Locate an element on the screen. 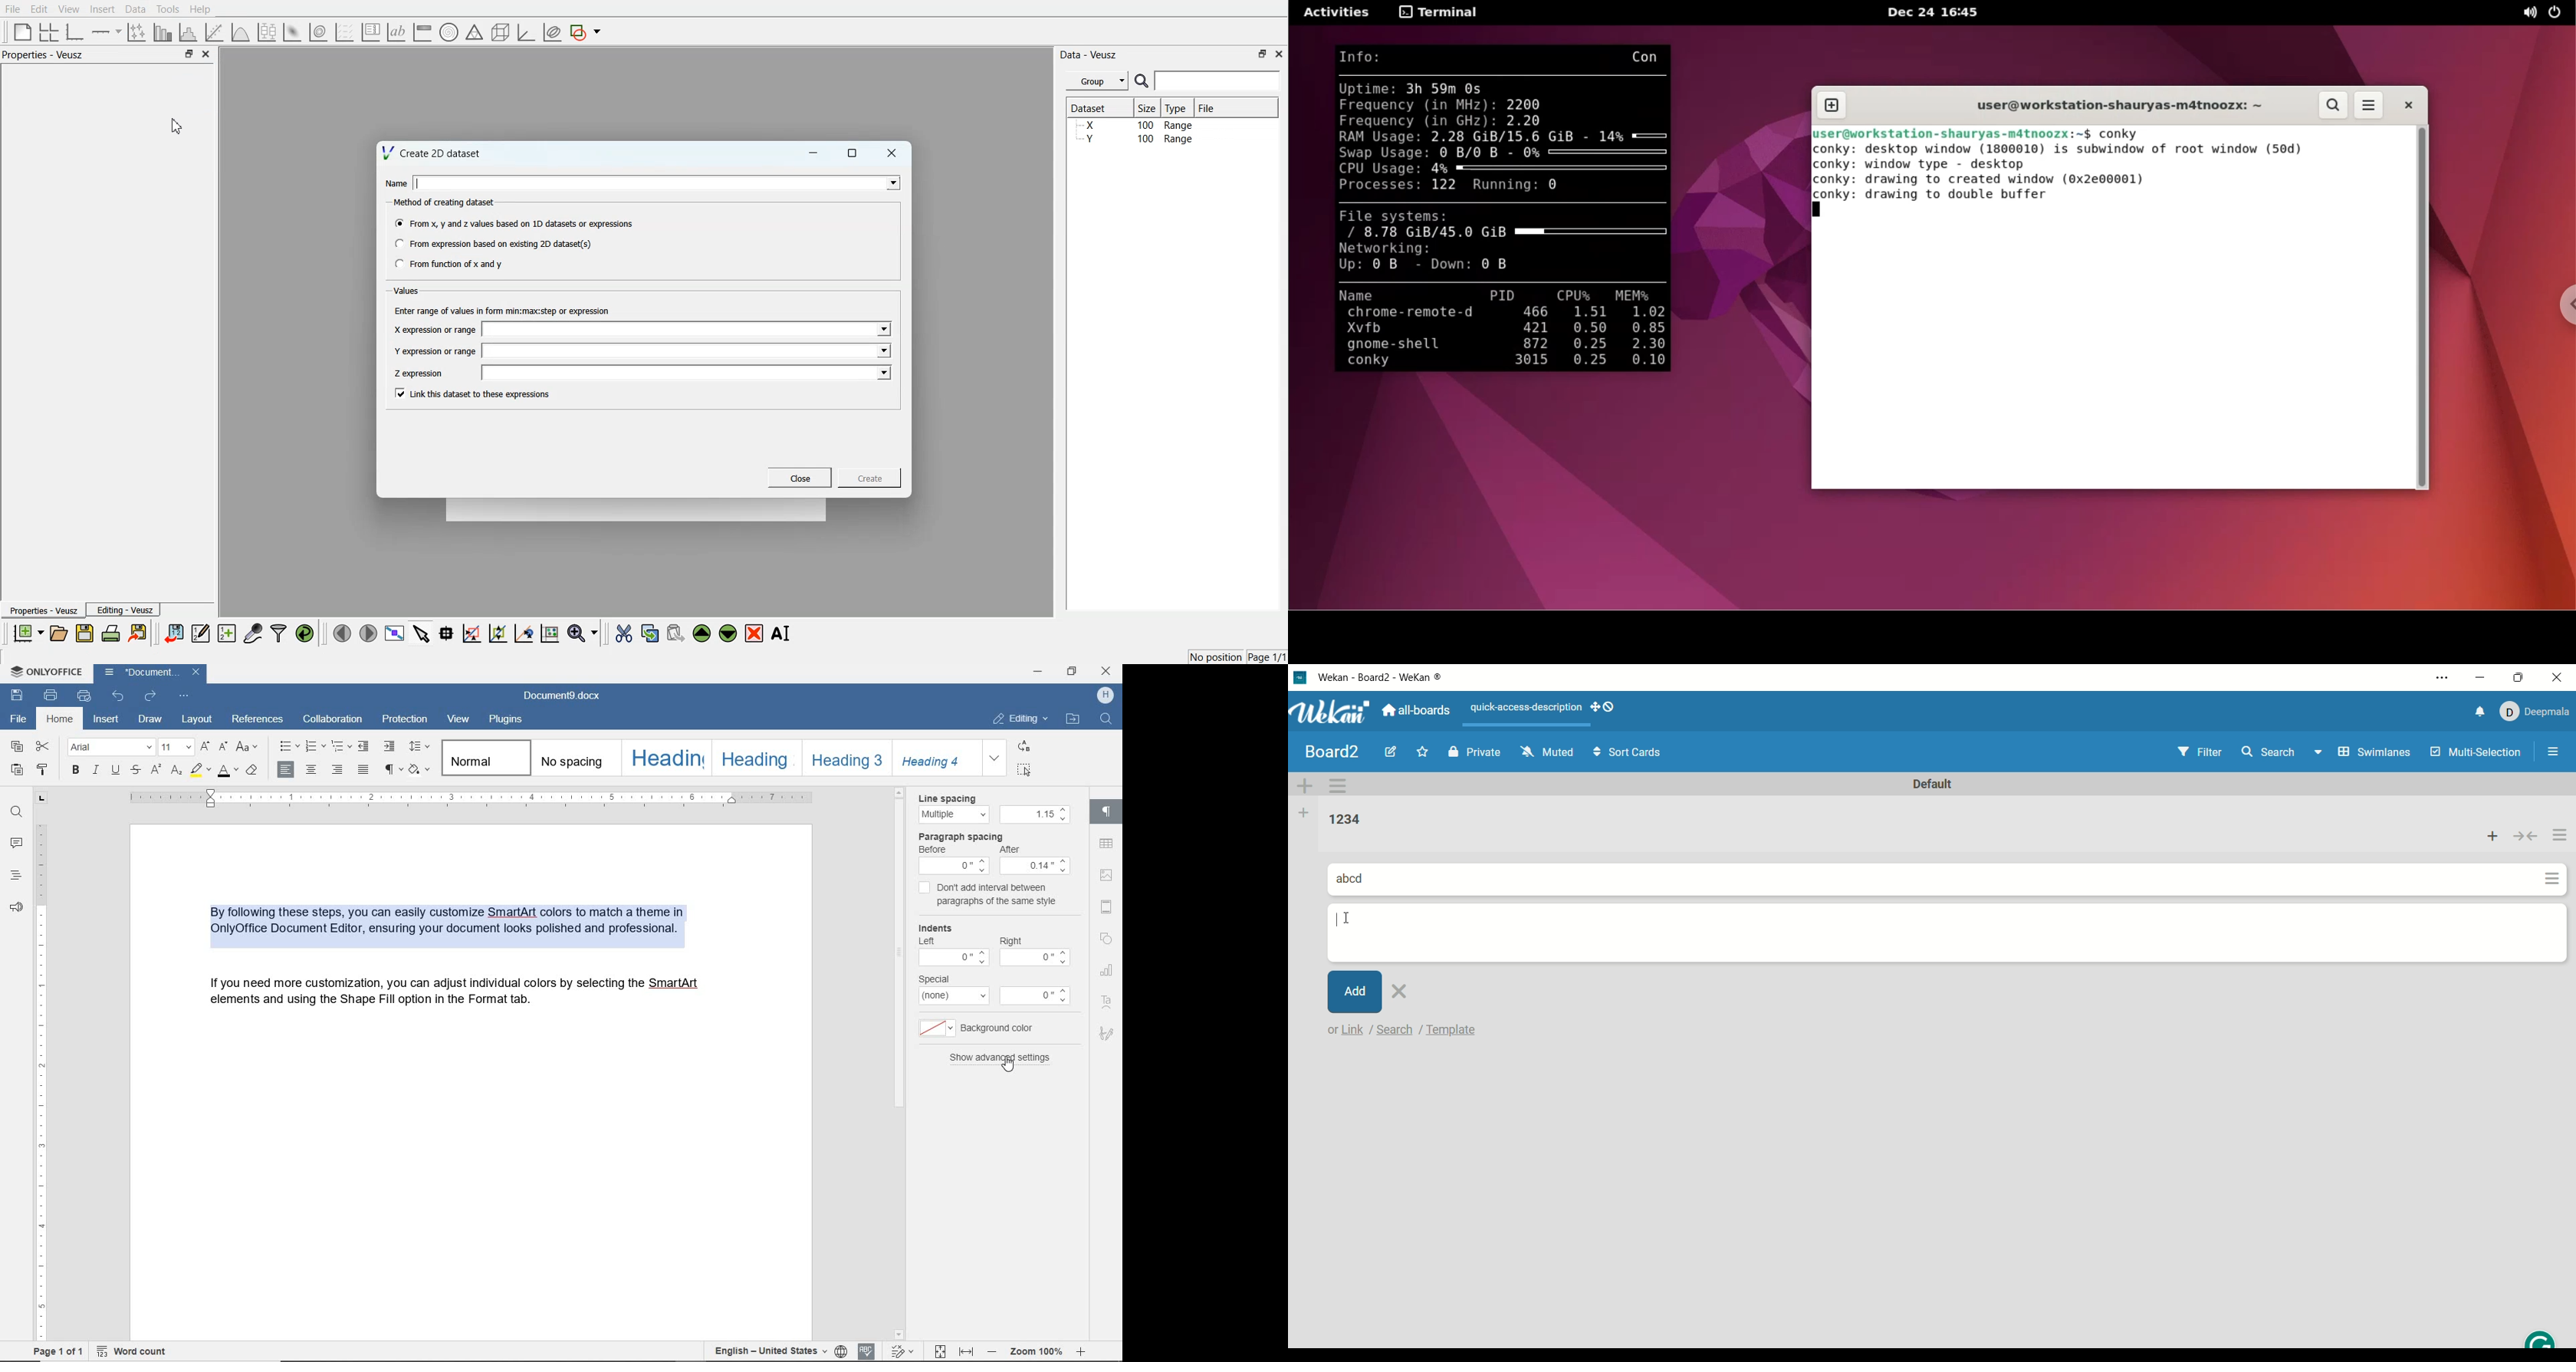  ‘Name is located at coordinates (396, 184).